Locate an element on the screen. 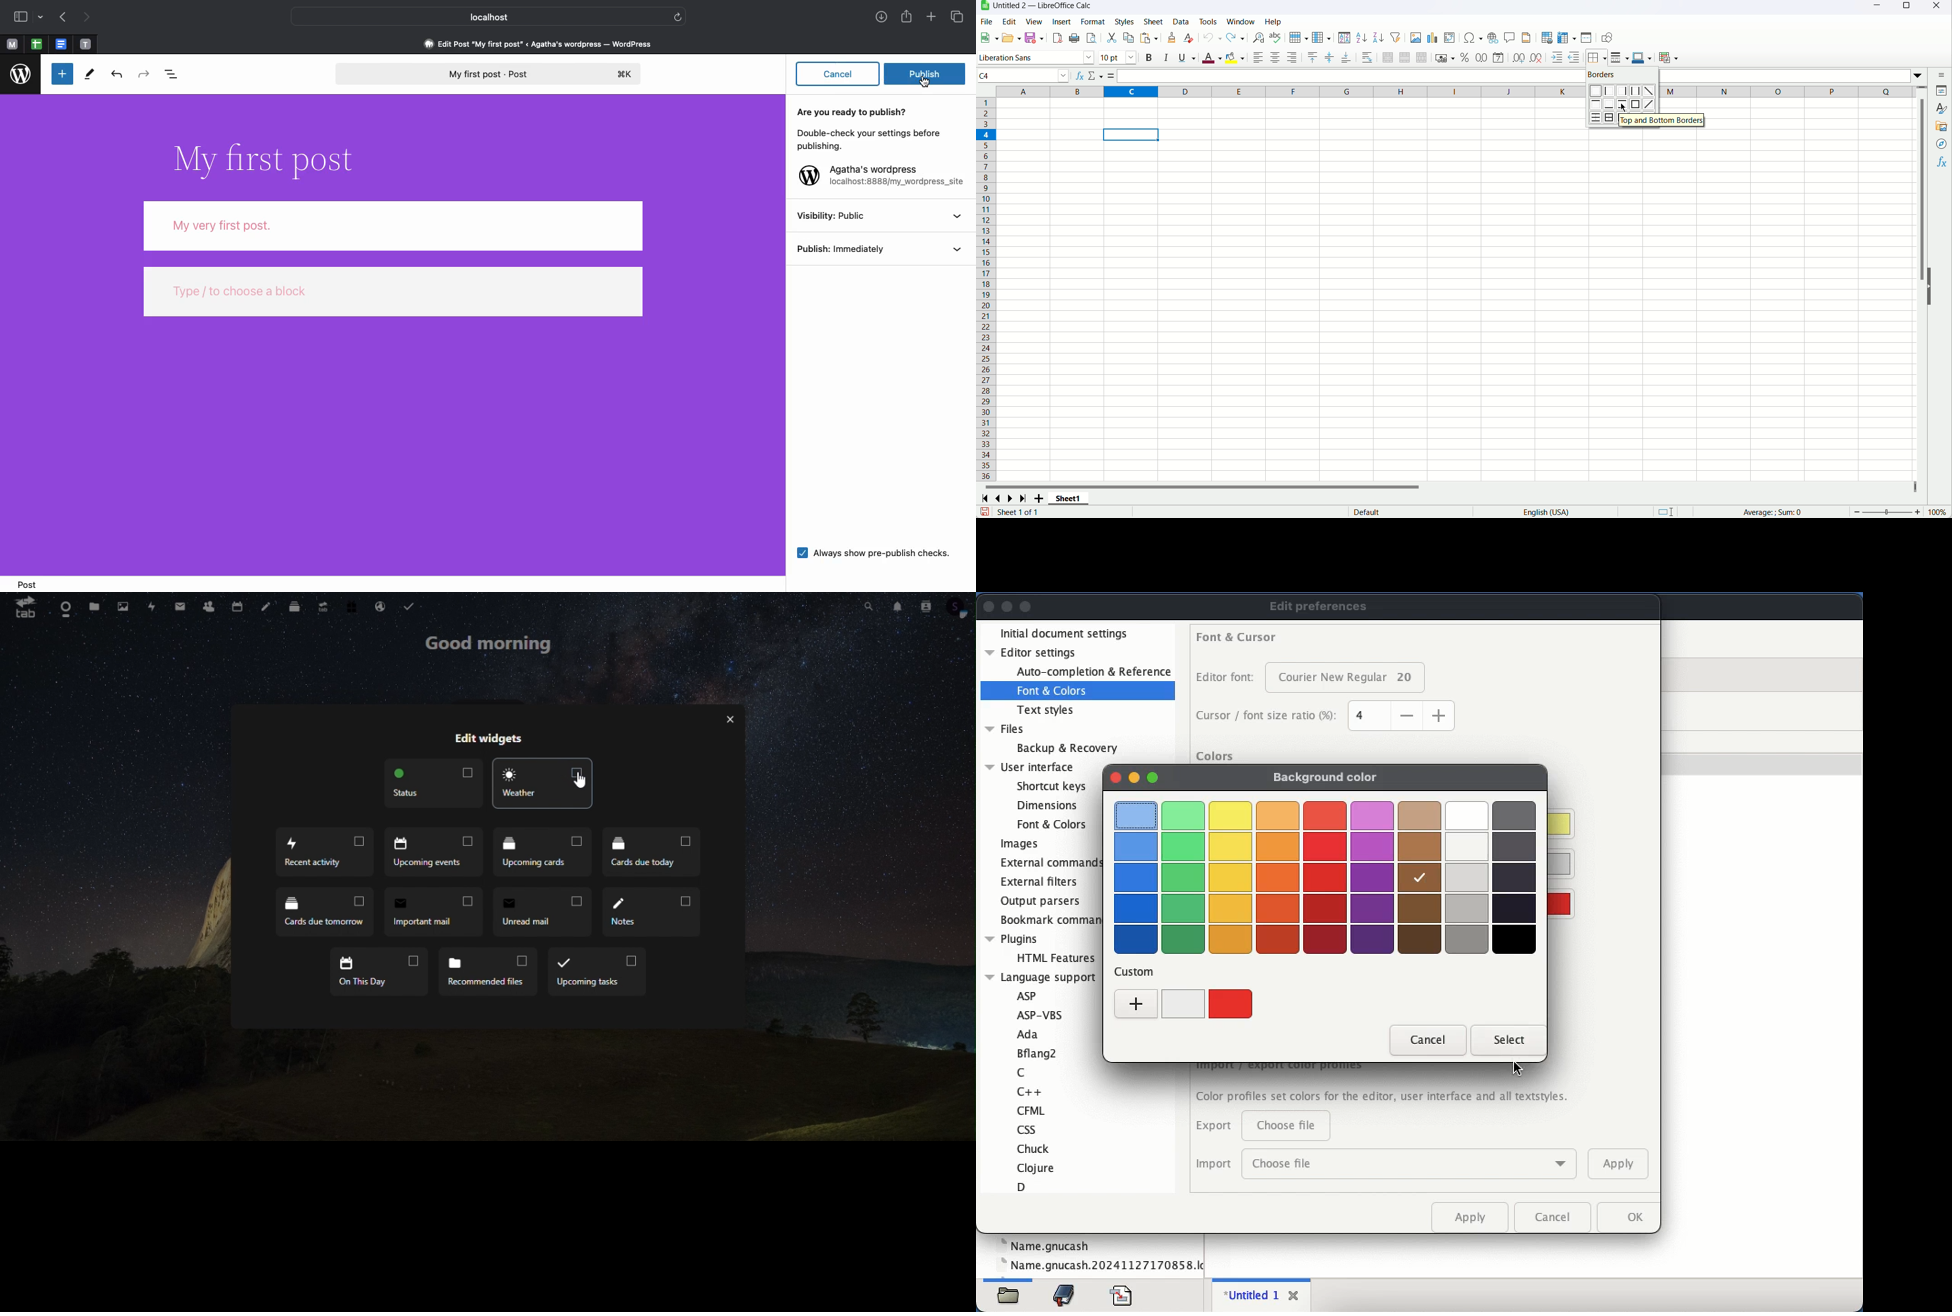  Clear formatting is located at coordinates (1189, 38).